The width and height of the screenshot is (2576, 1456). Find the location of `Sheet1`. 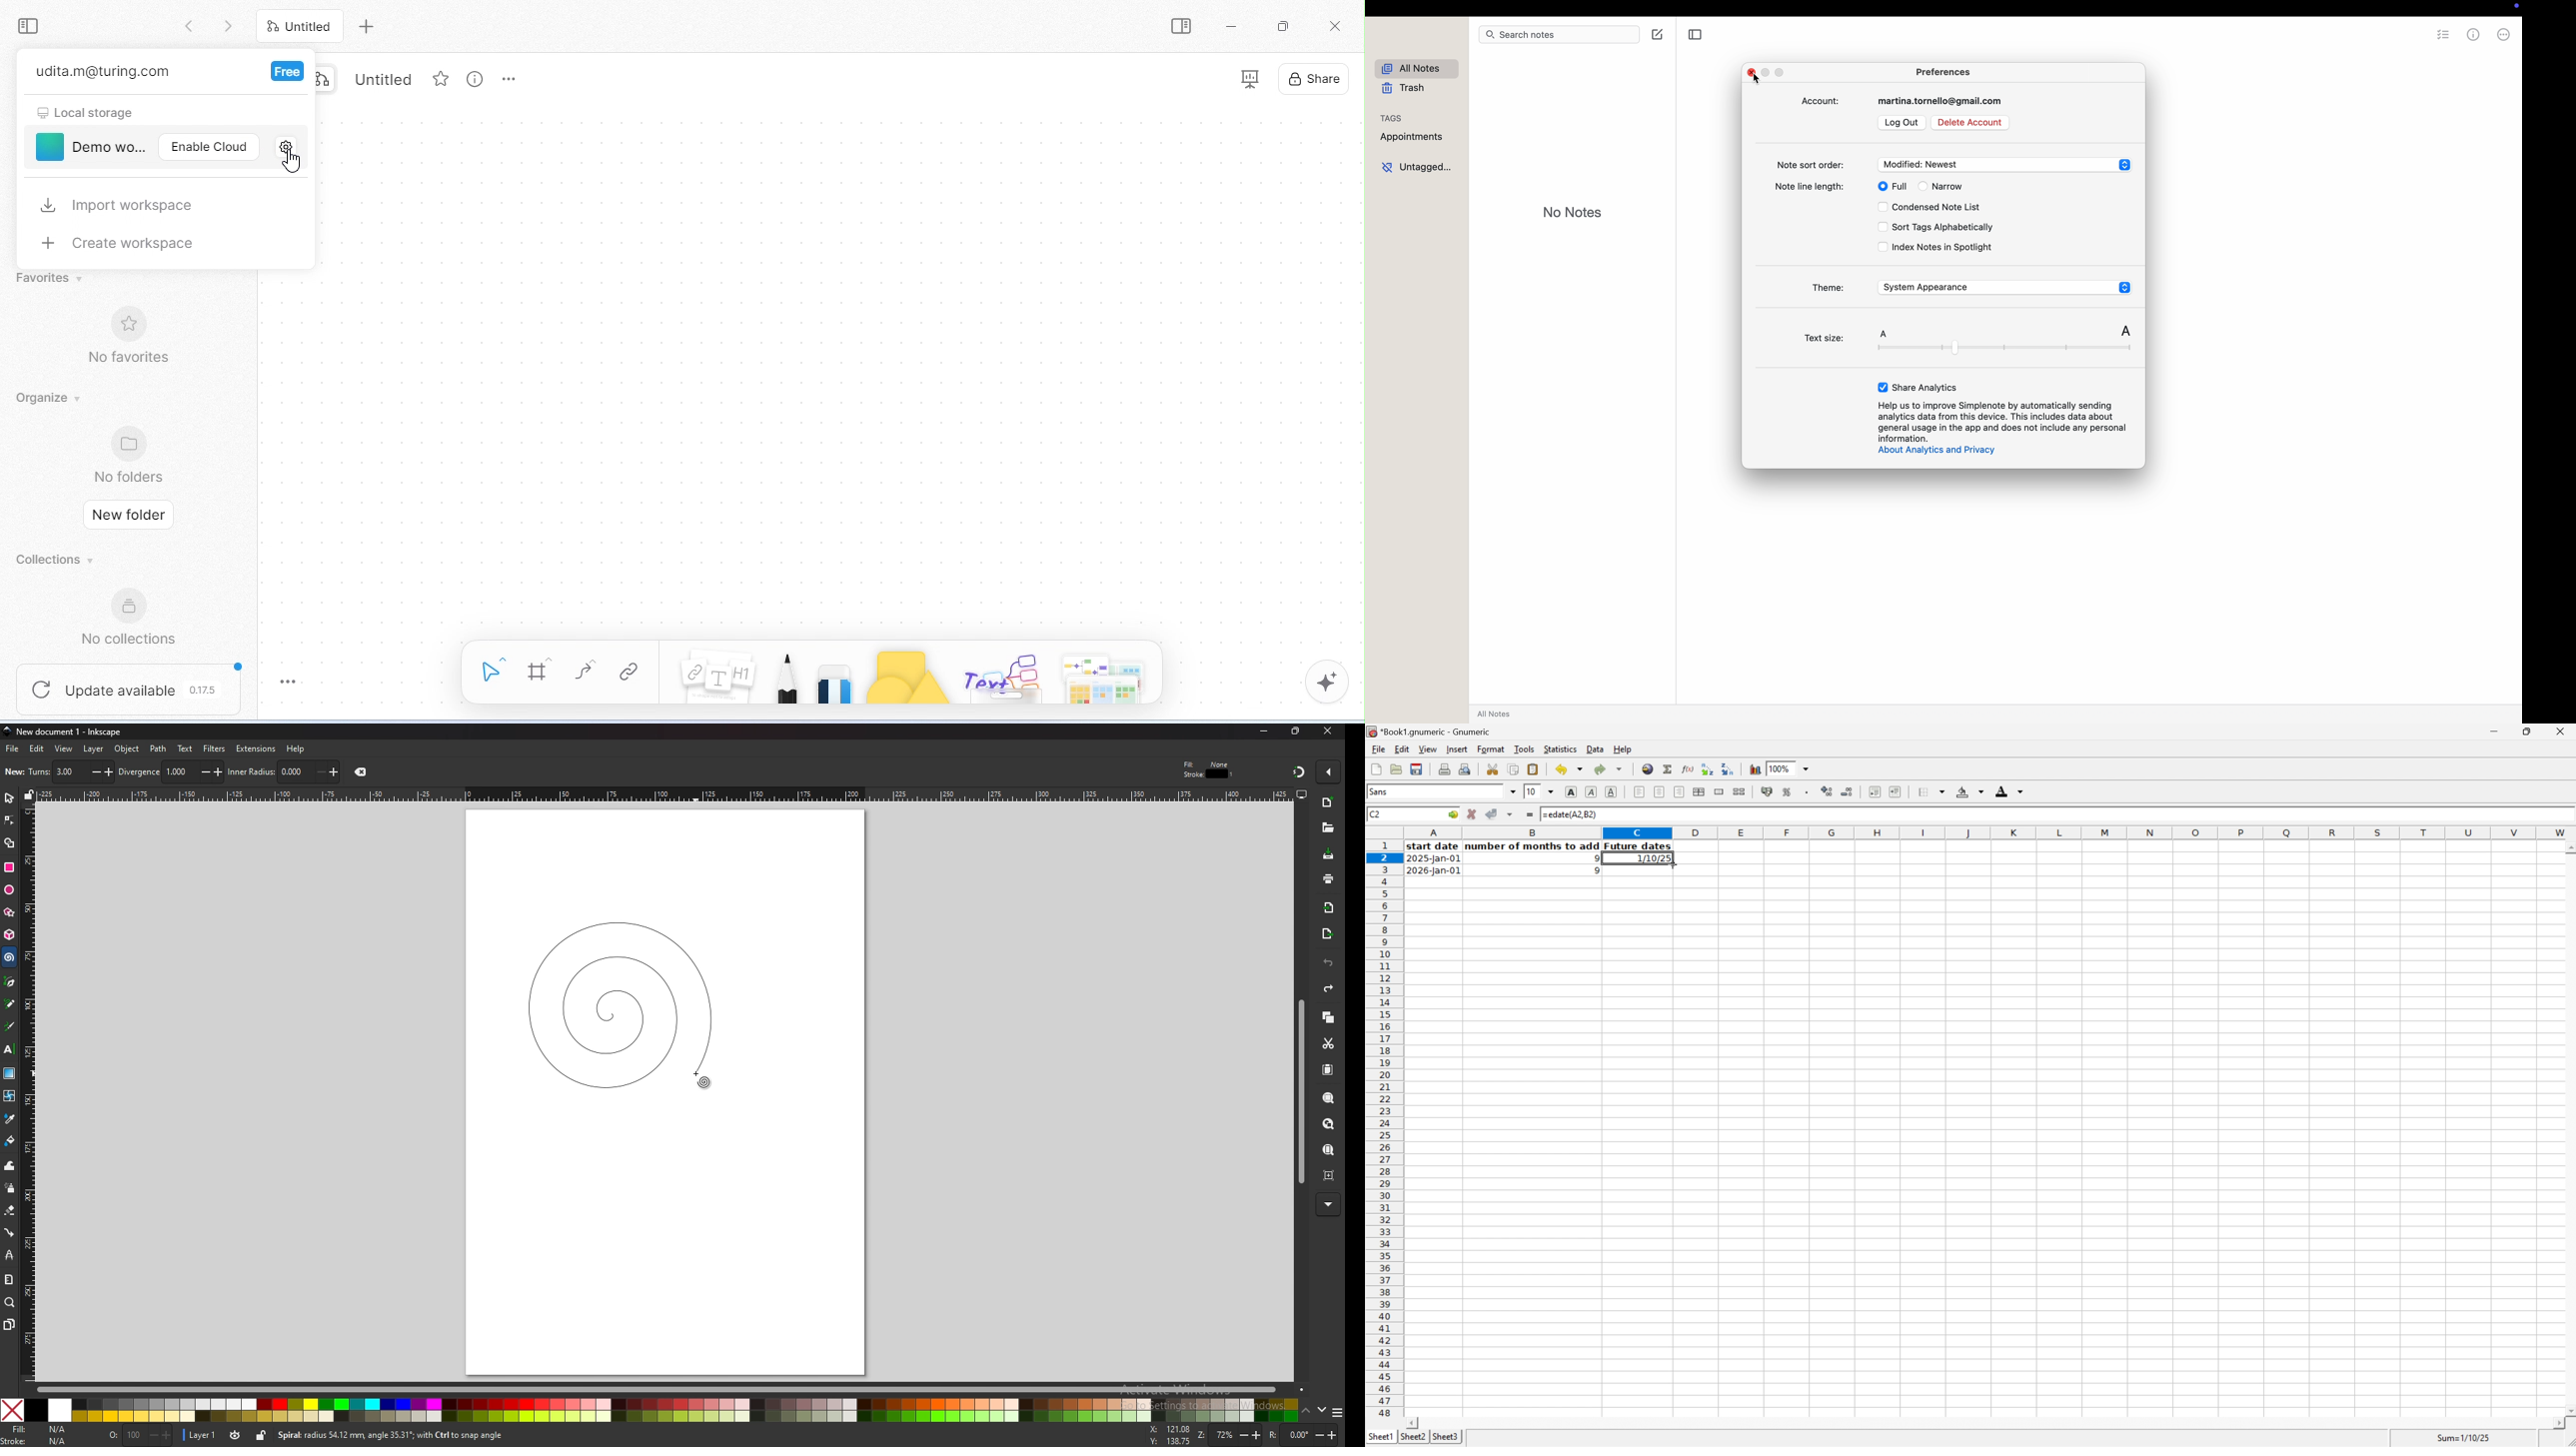

Sheet1 is located at coordinates (1380, 1437).